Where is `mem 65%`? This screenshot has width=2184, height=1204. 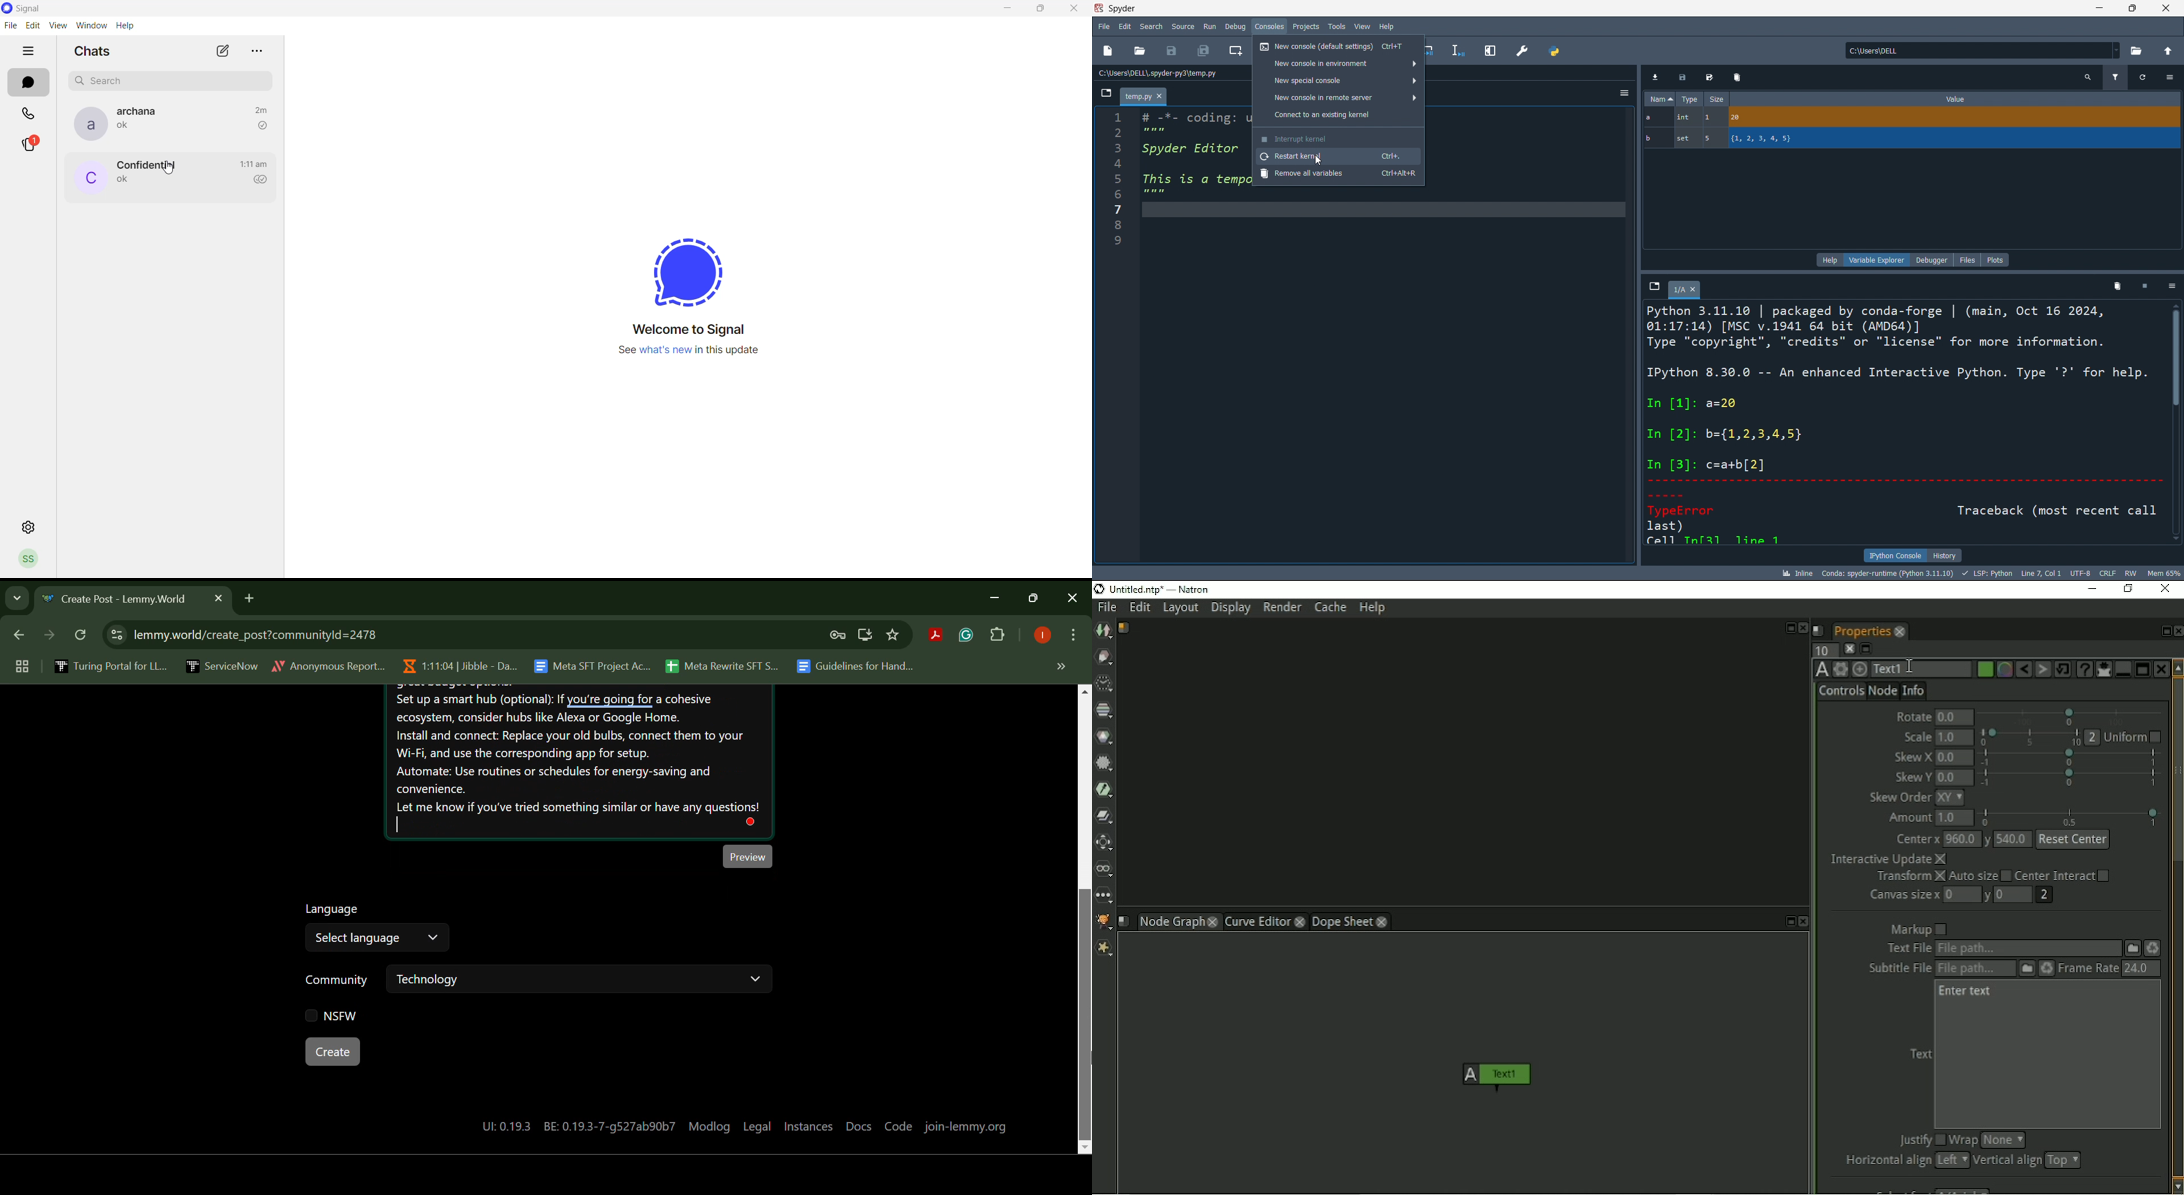
mem 65% is located at coordinates (2165, 573).